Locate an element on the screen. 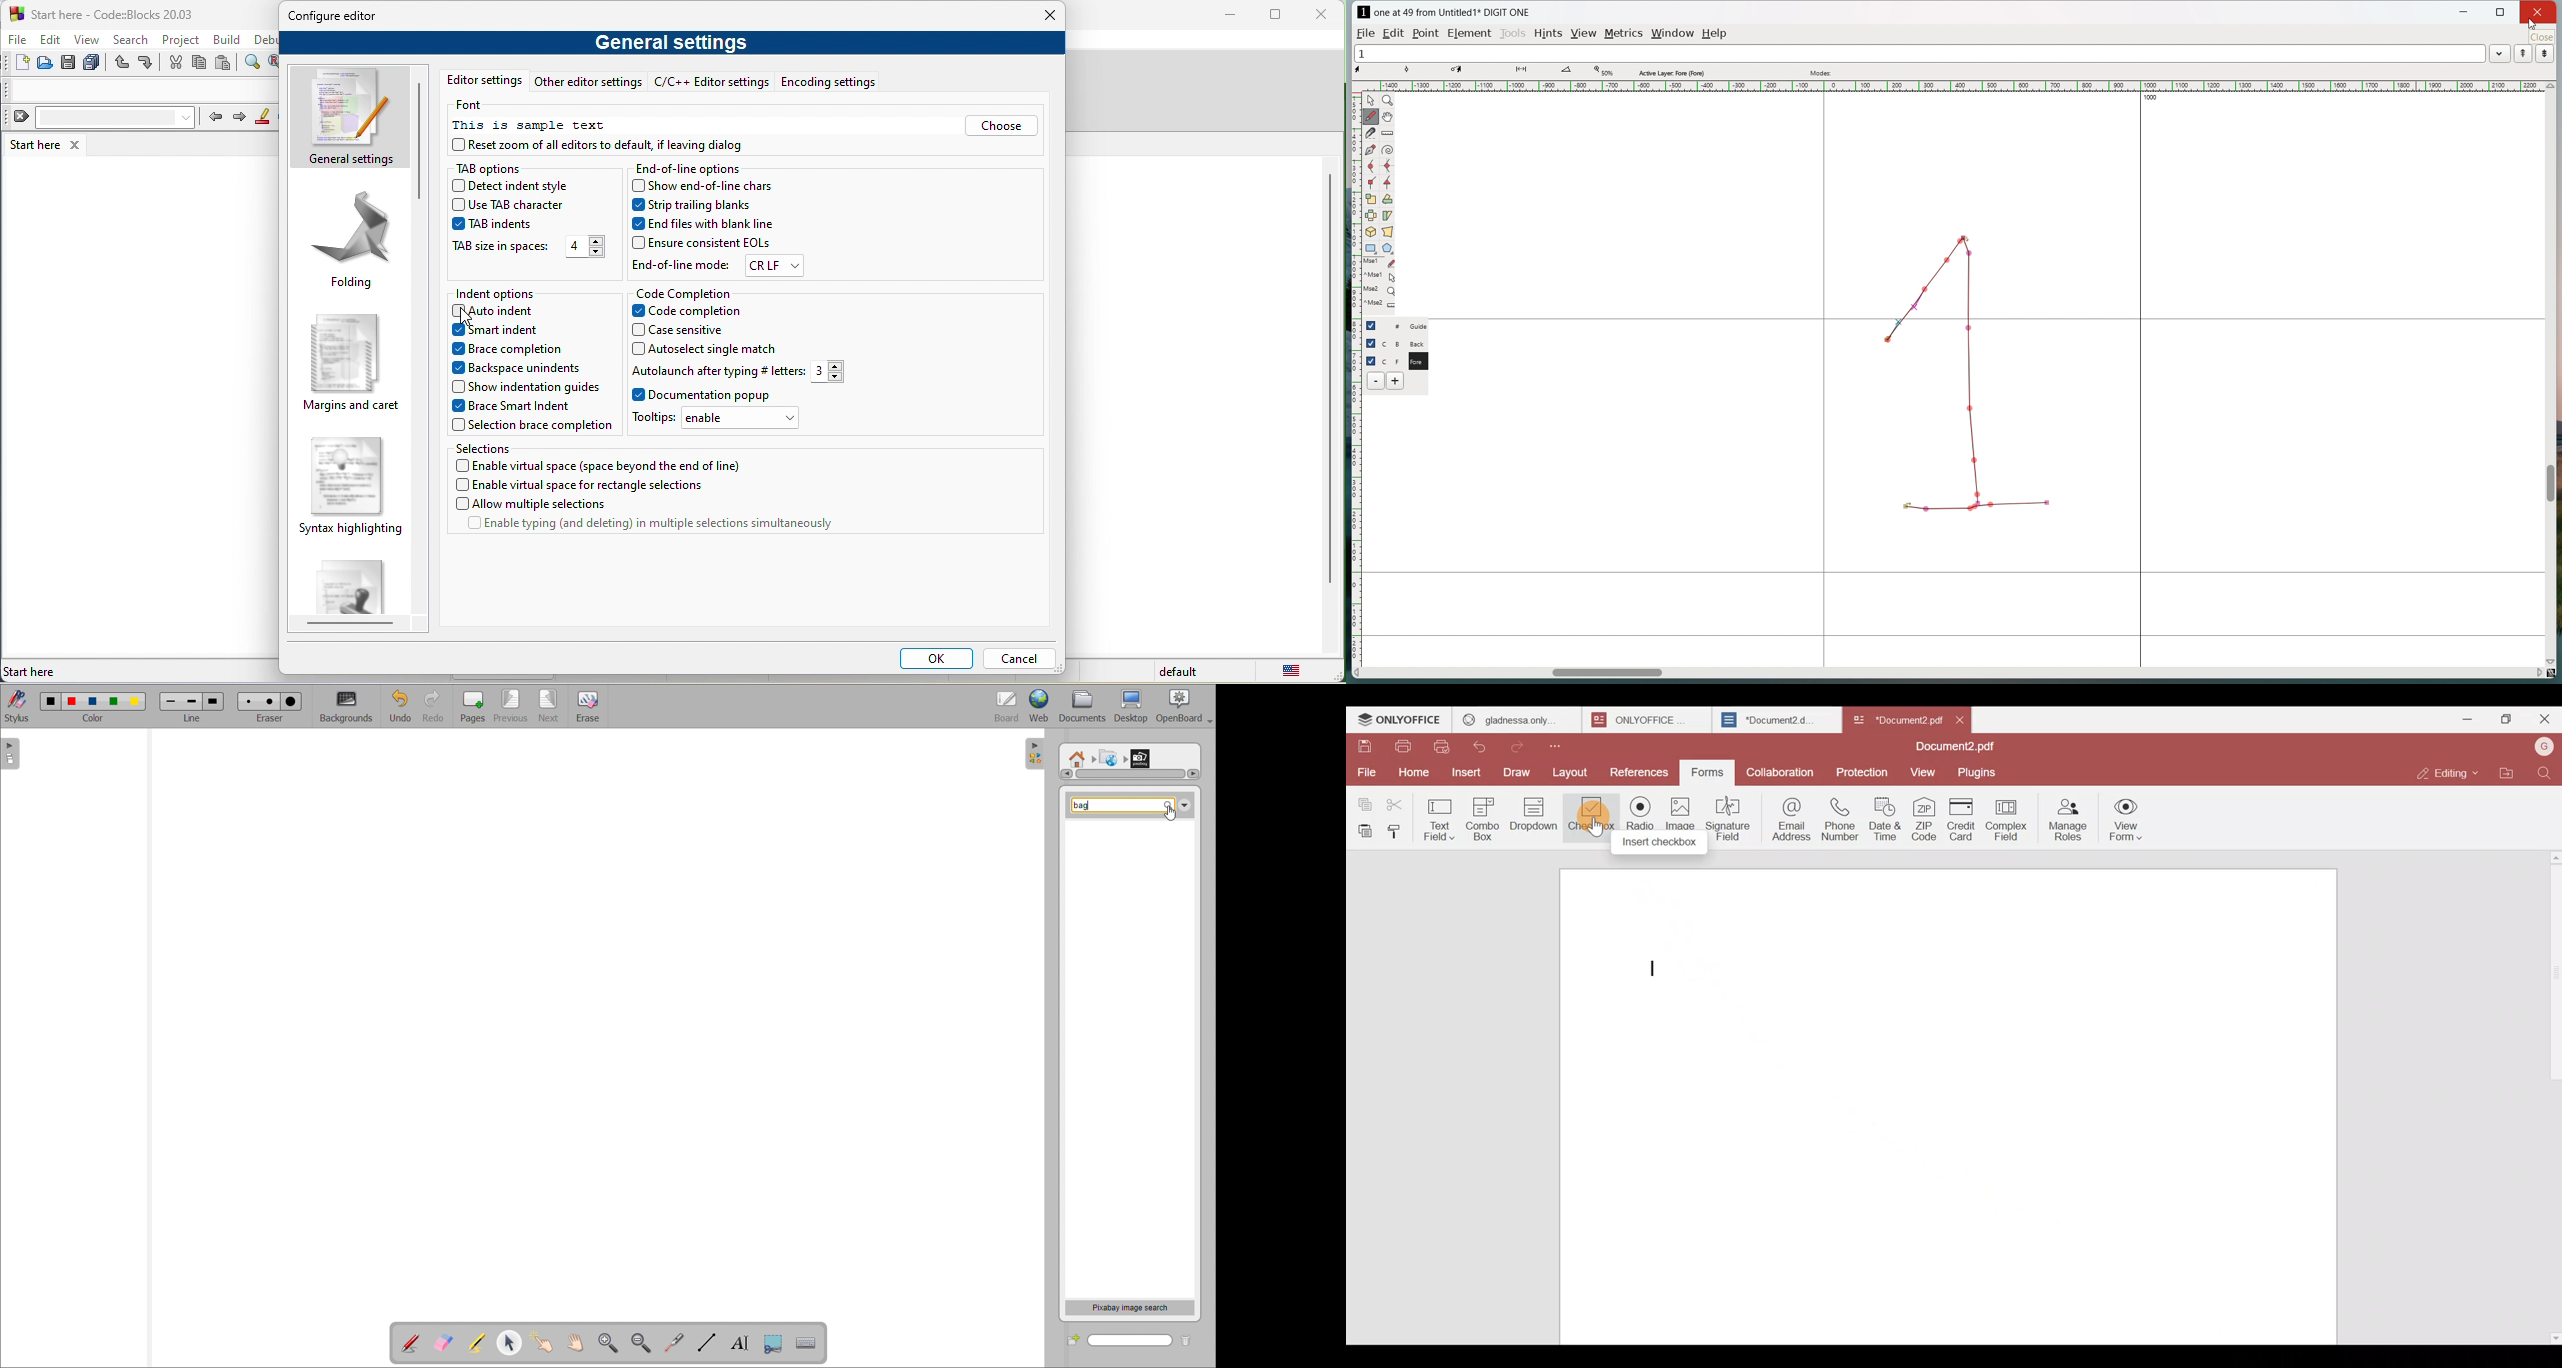 The height and width of the screenshot is (1372, 2576). eraser is located at coordinates (272, 717).